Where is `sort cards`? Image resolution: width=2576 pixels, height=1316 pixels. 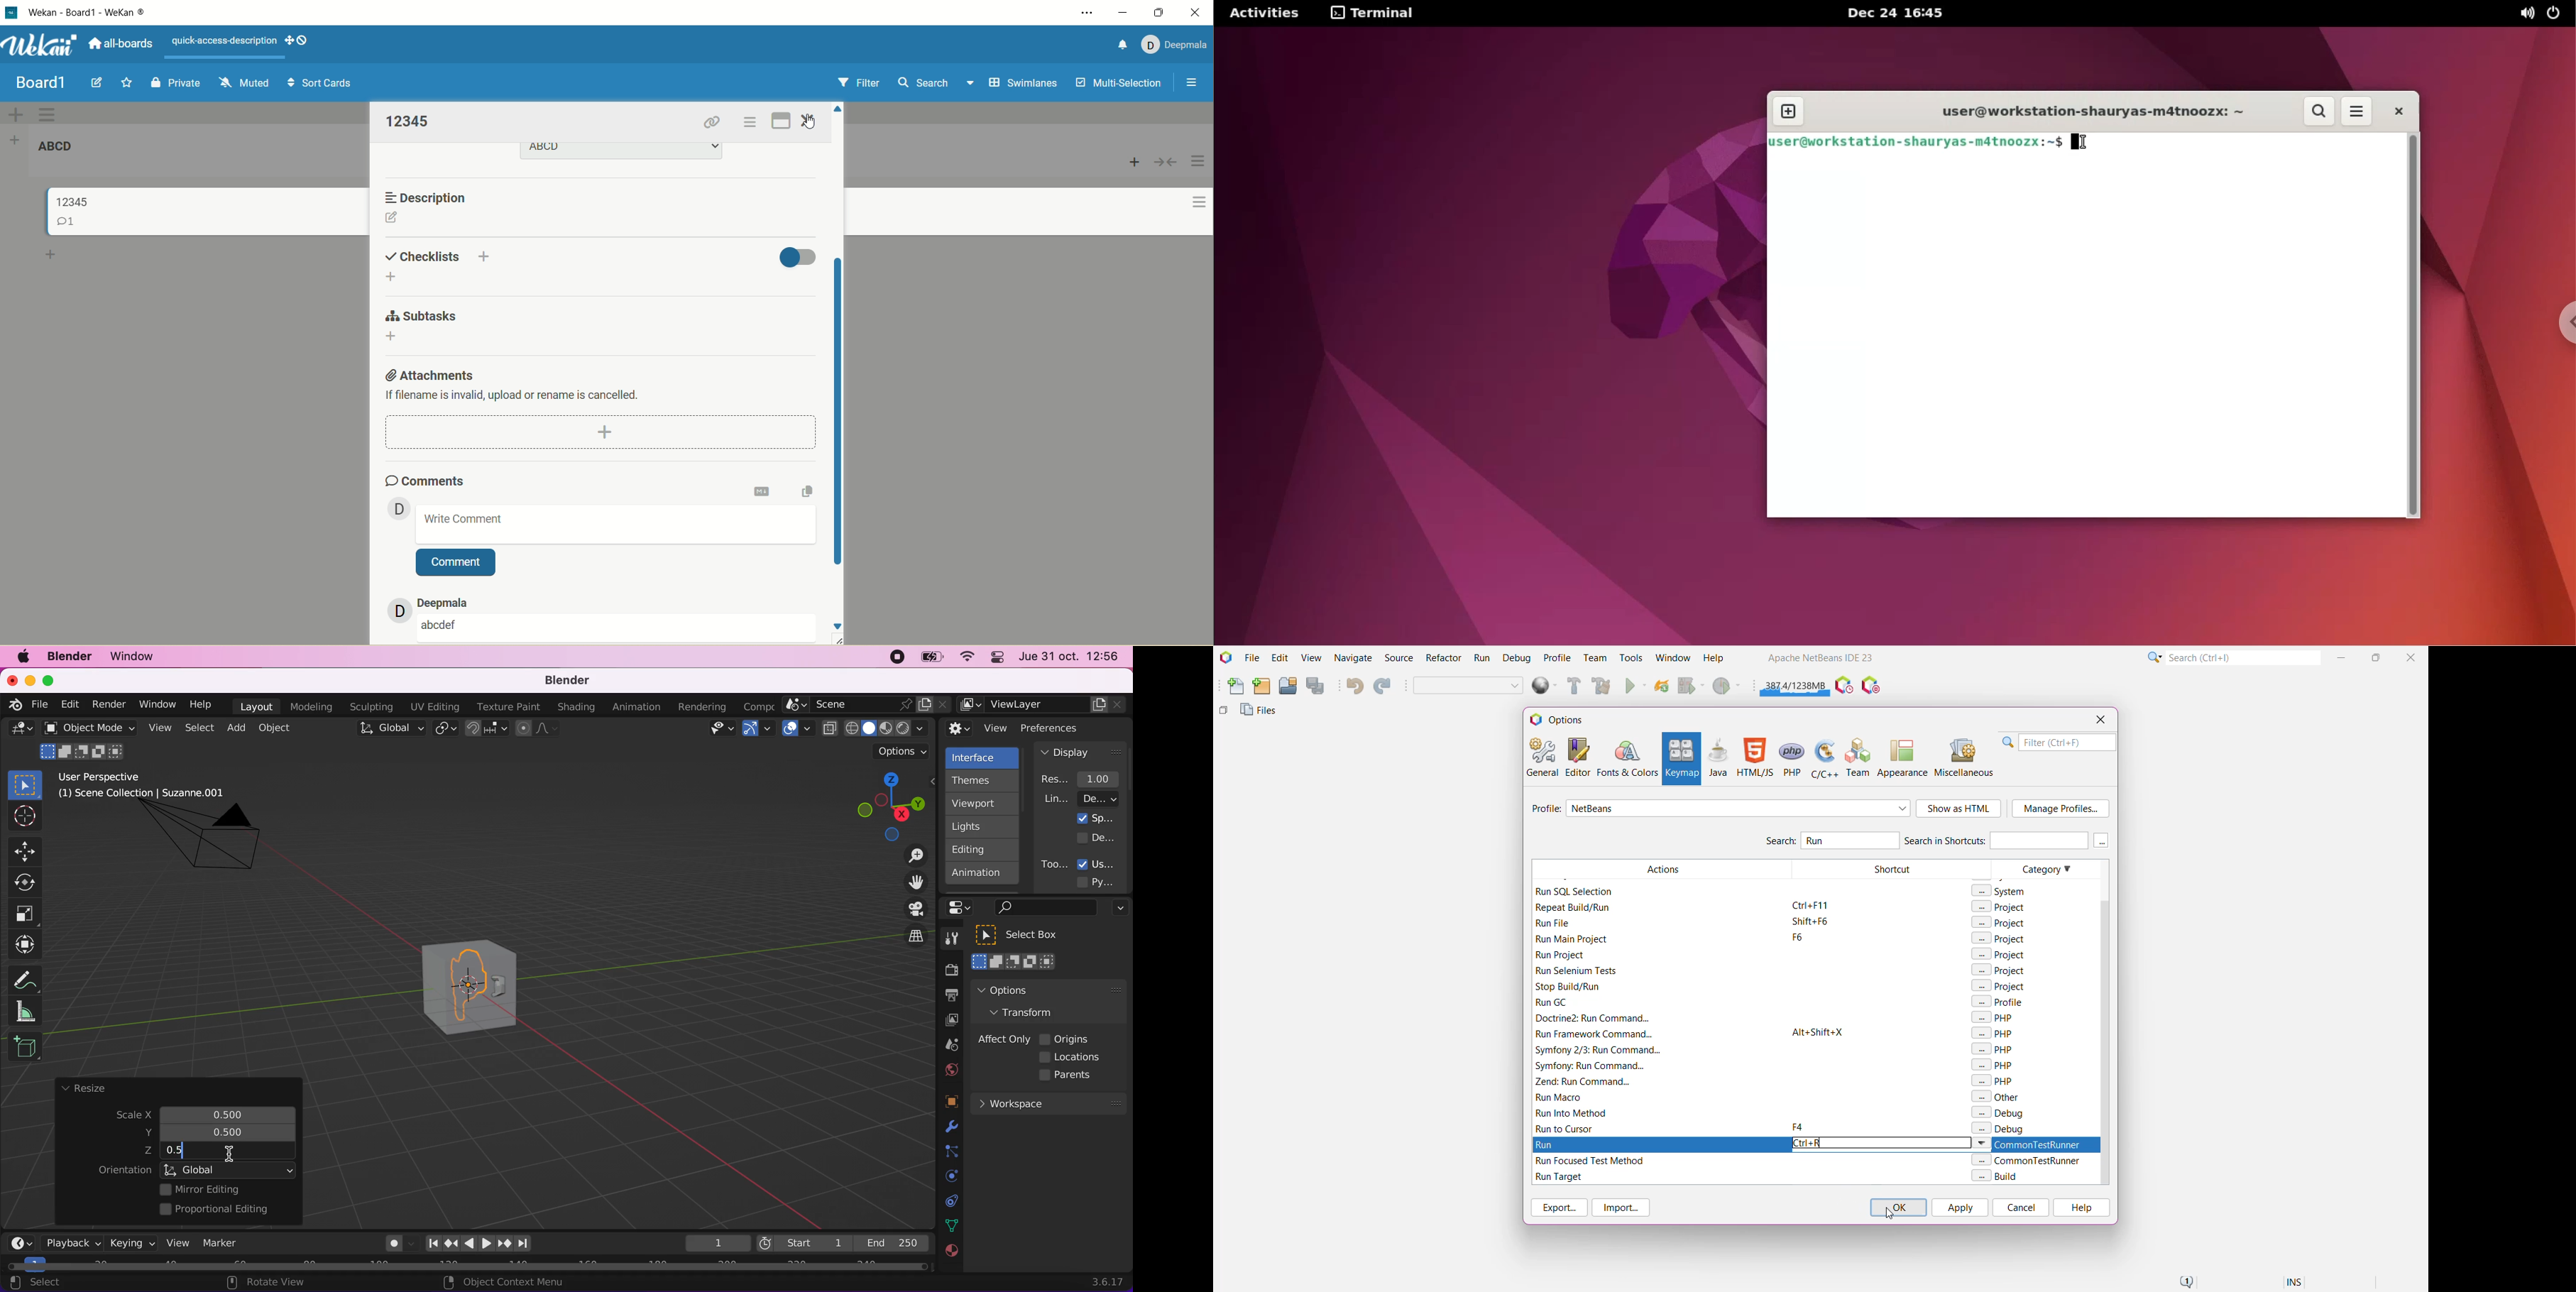
sort cards is located at coordinates (320, 85).